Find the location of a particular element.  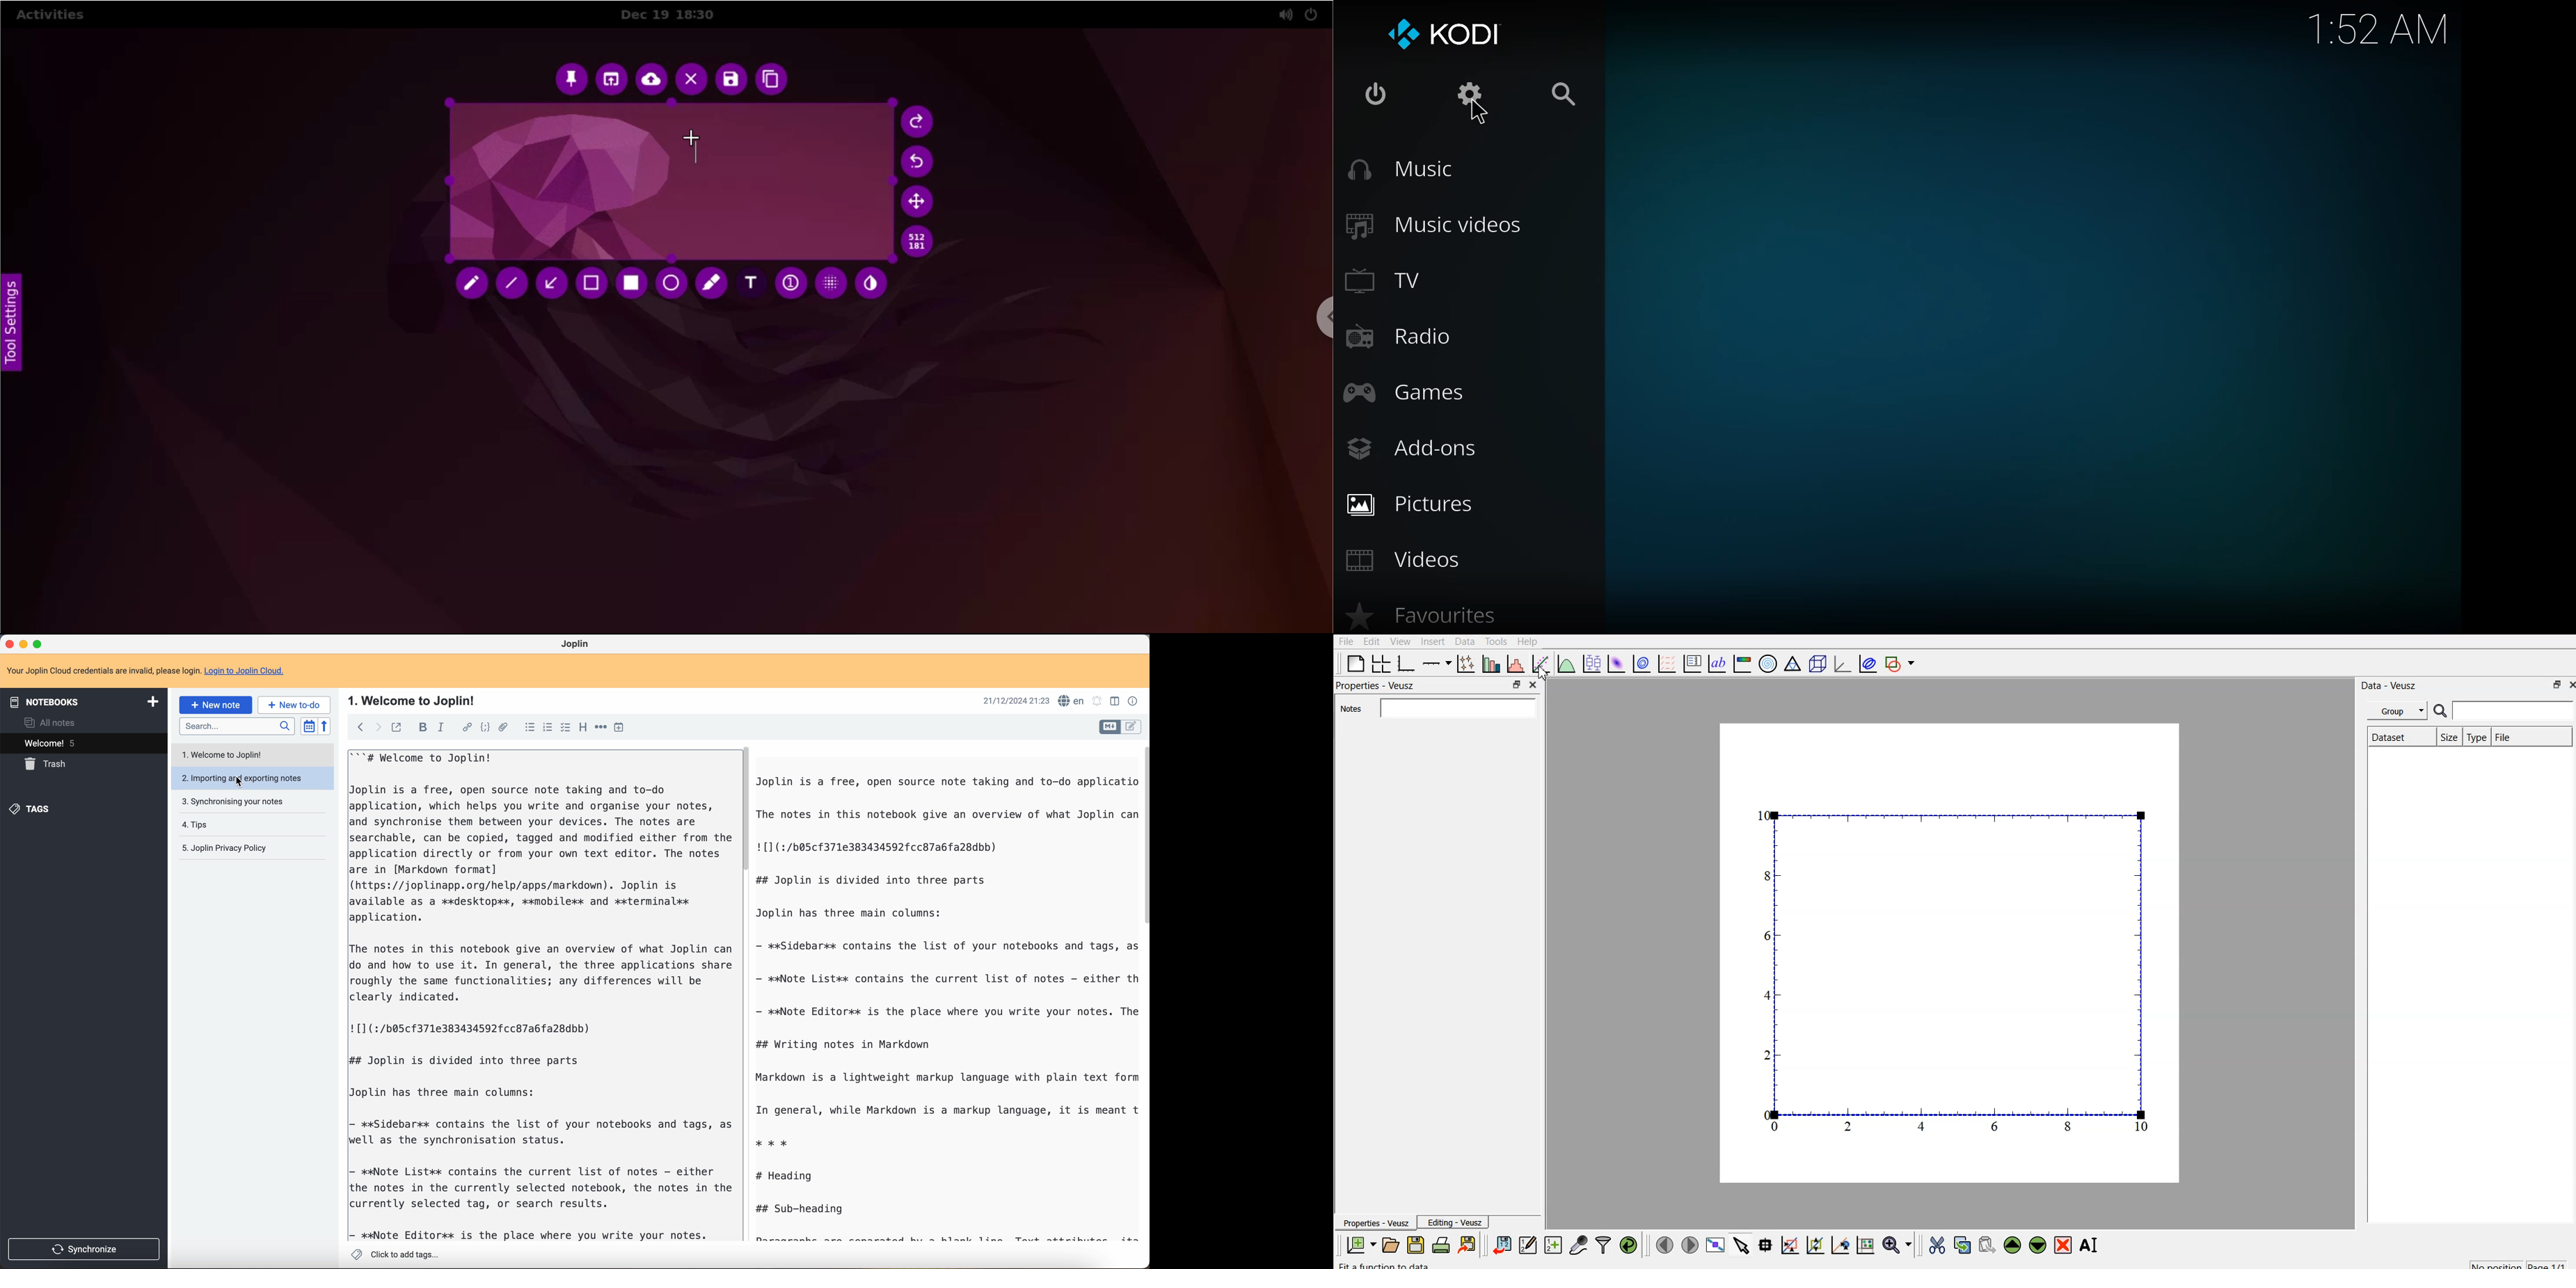

videos is located at coordinates (1406, 558).